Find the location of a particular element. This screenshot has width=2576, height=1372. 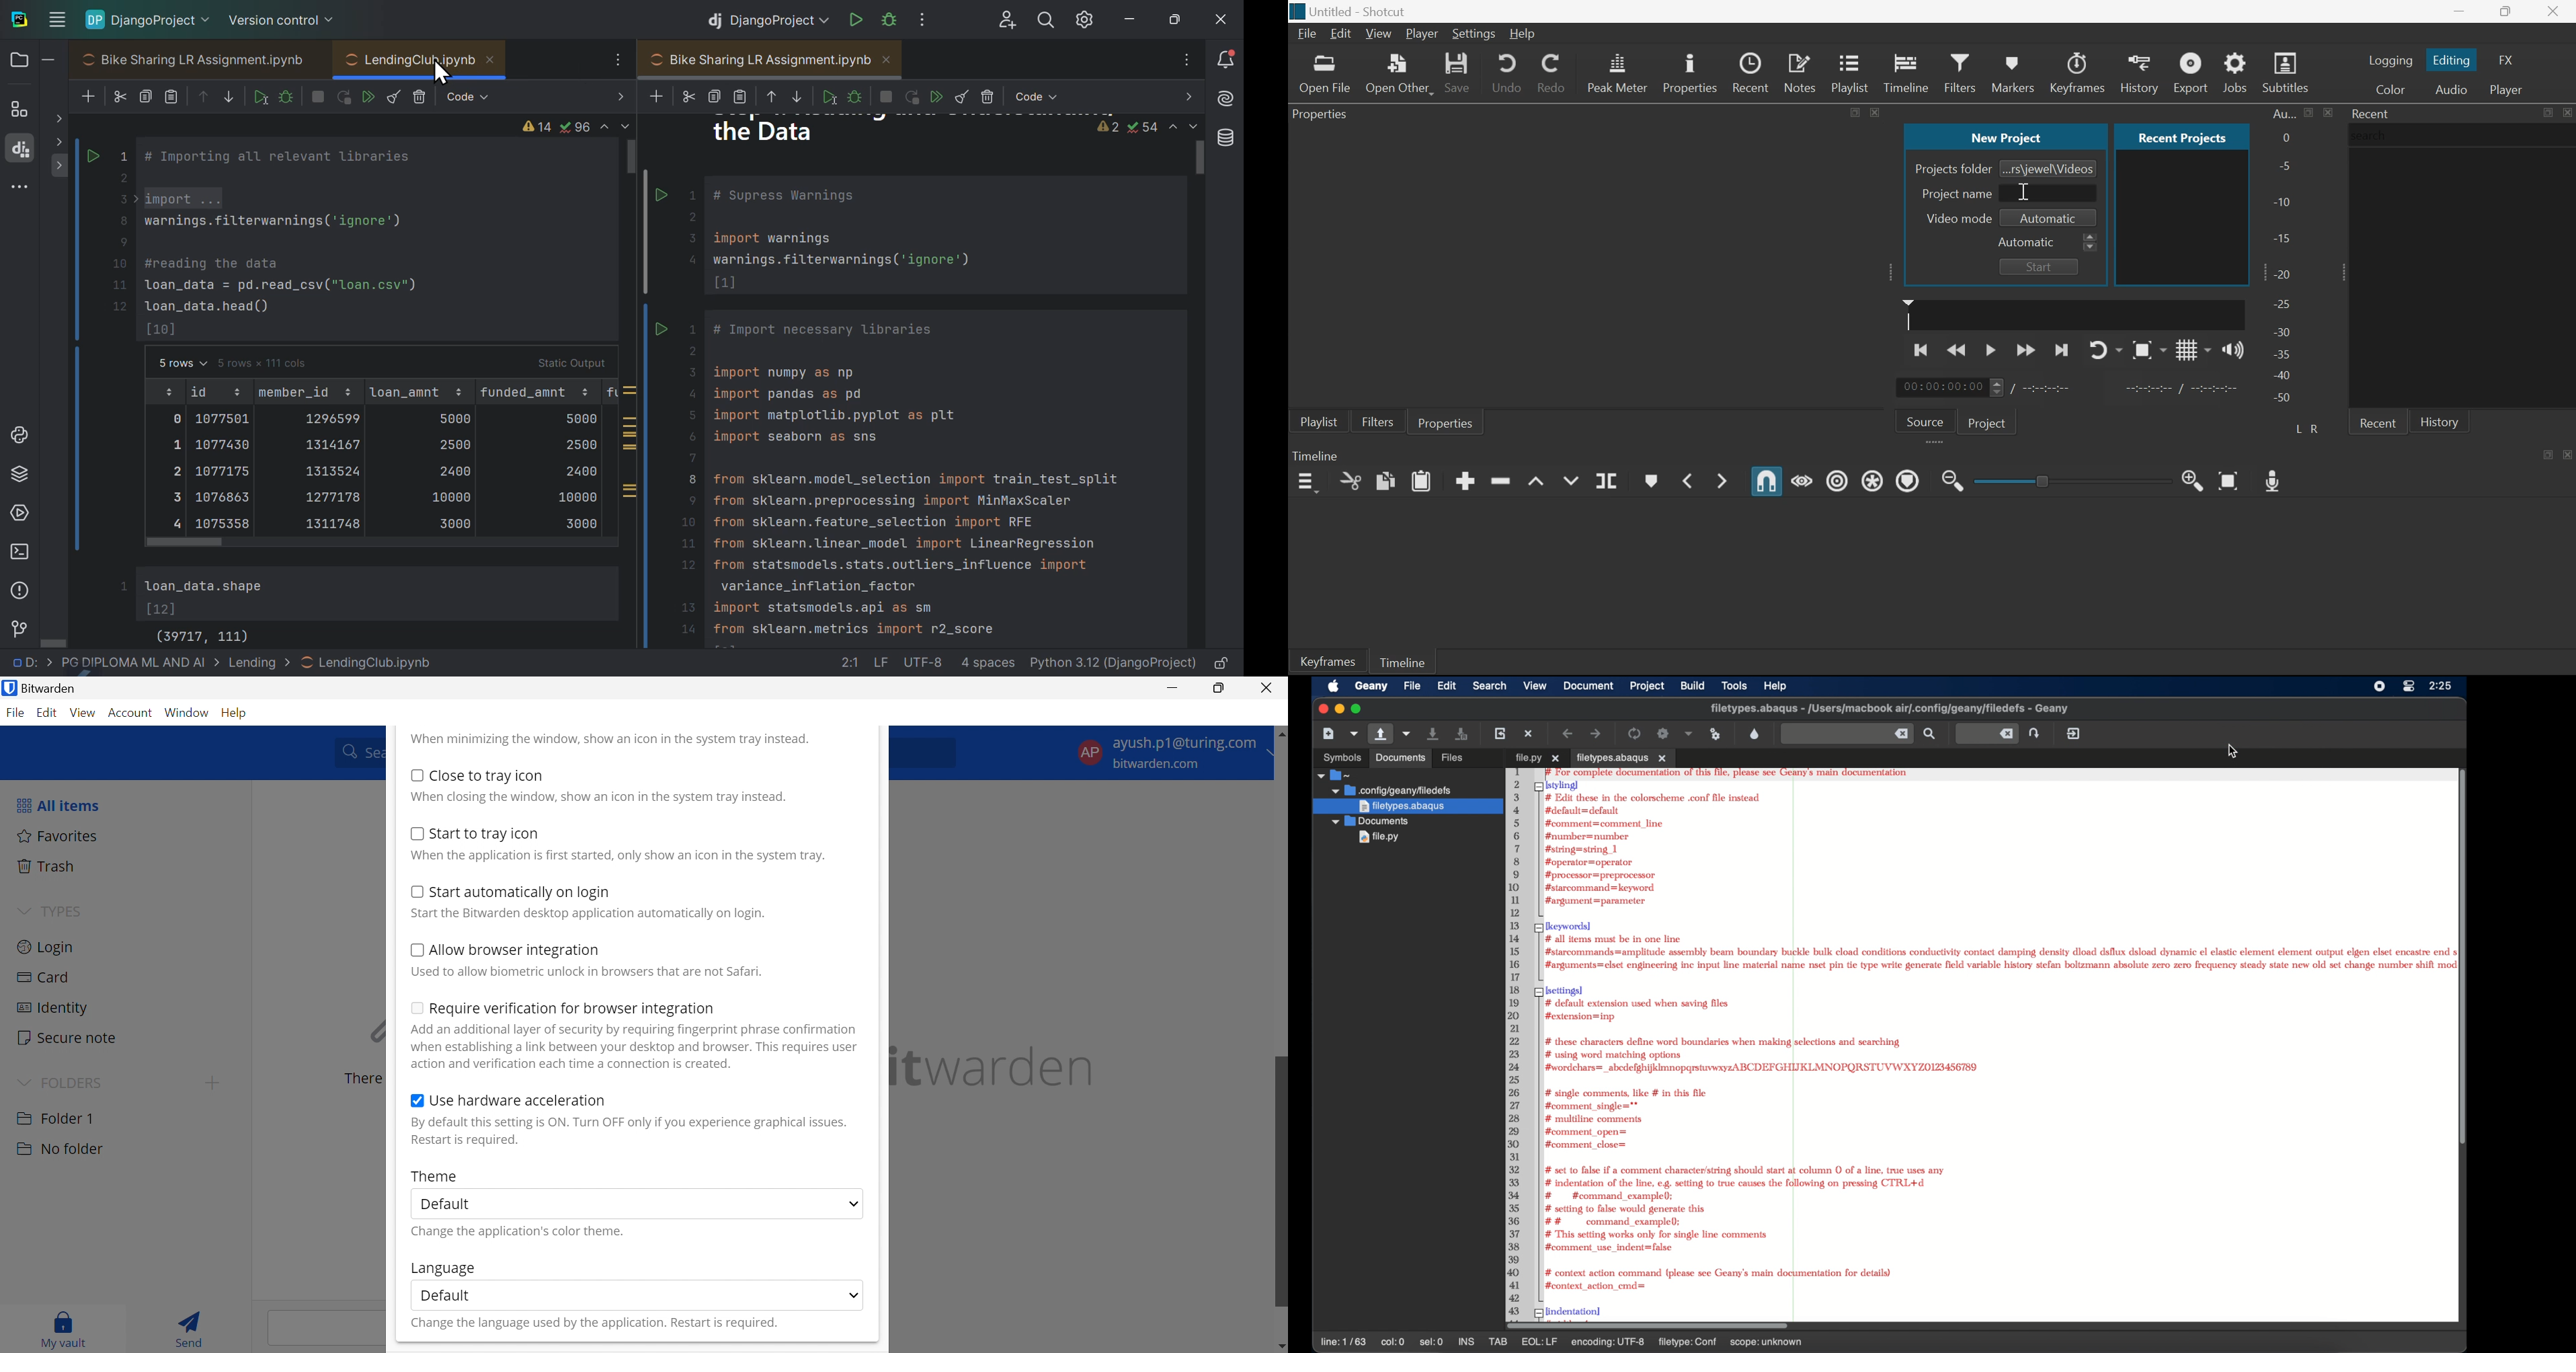

Switch to the Player only layout is located at coordinates (2508, 90).